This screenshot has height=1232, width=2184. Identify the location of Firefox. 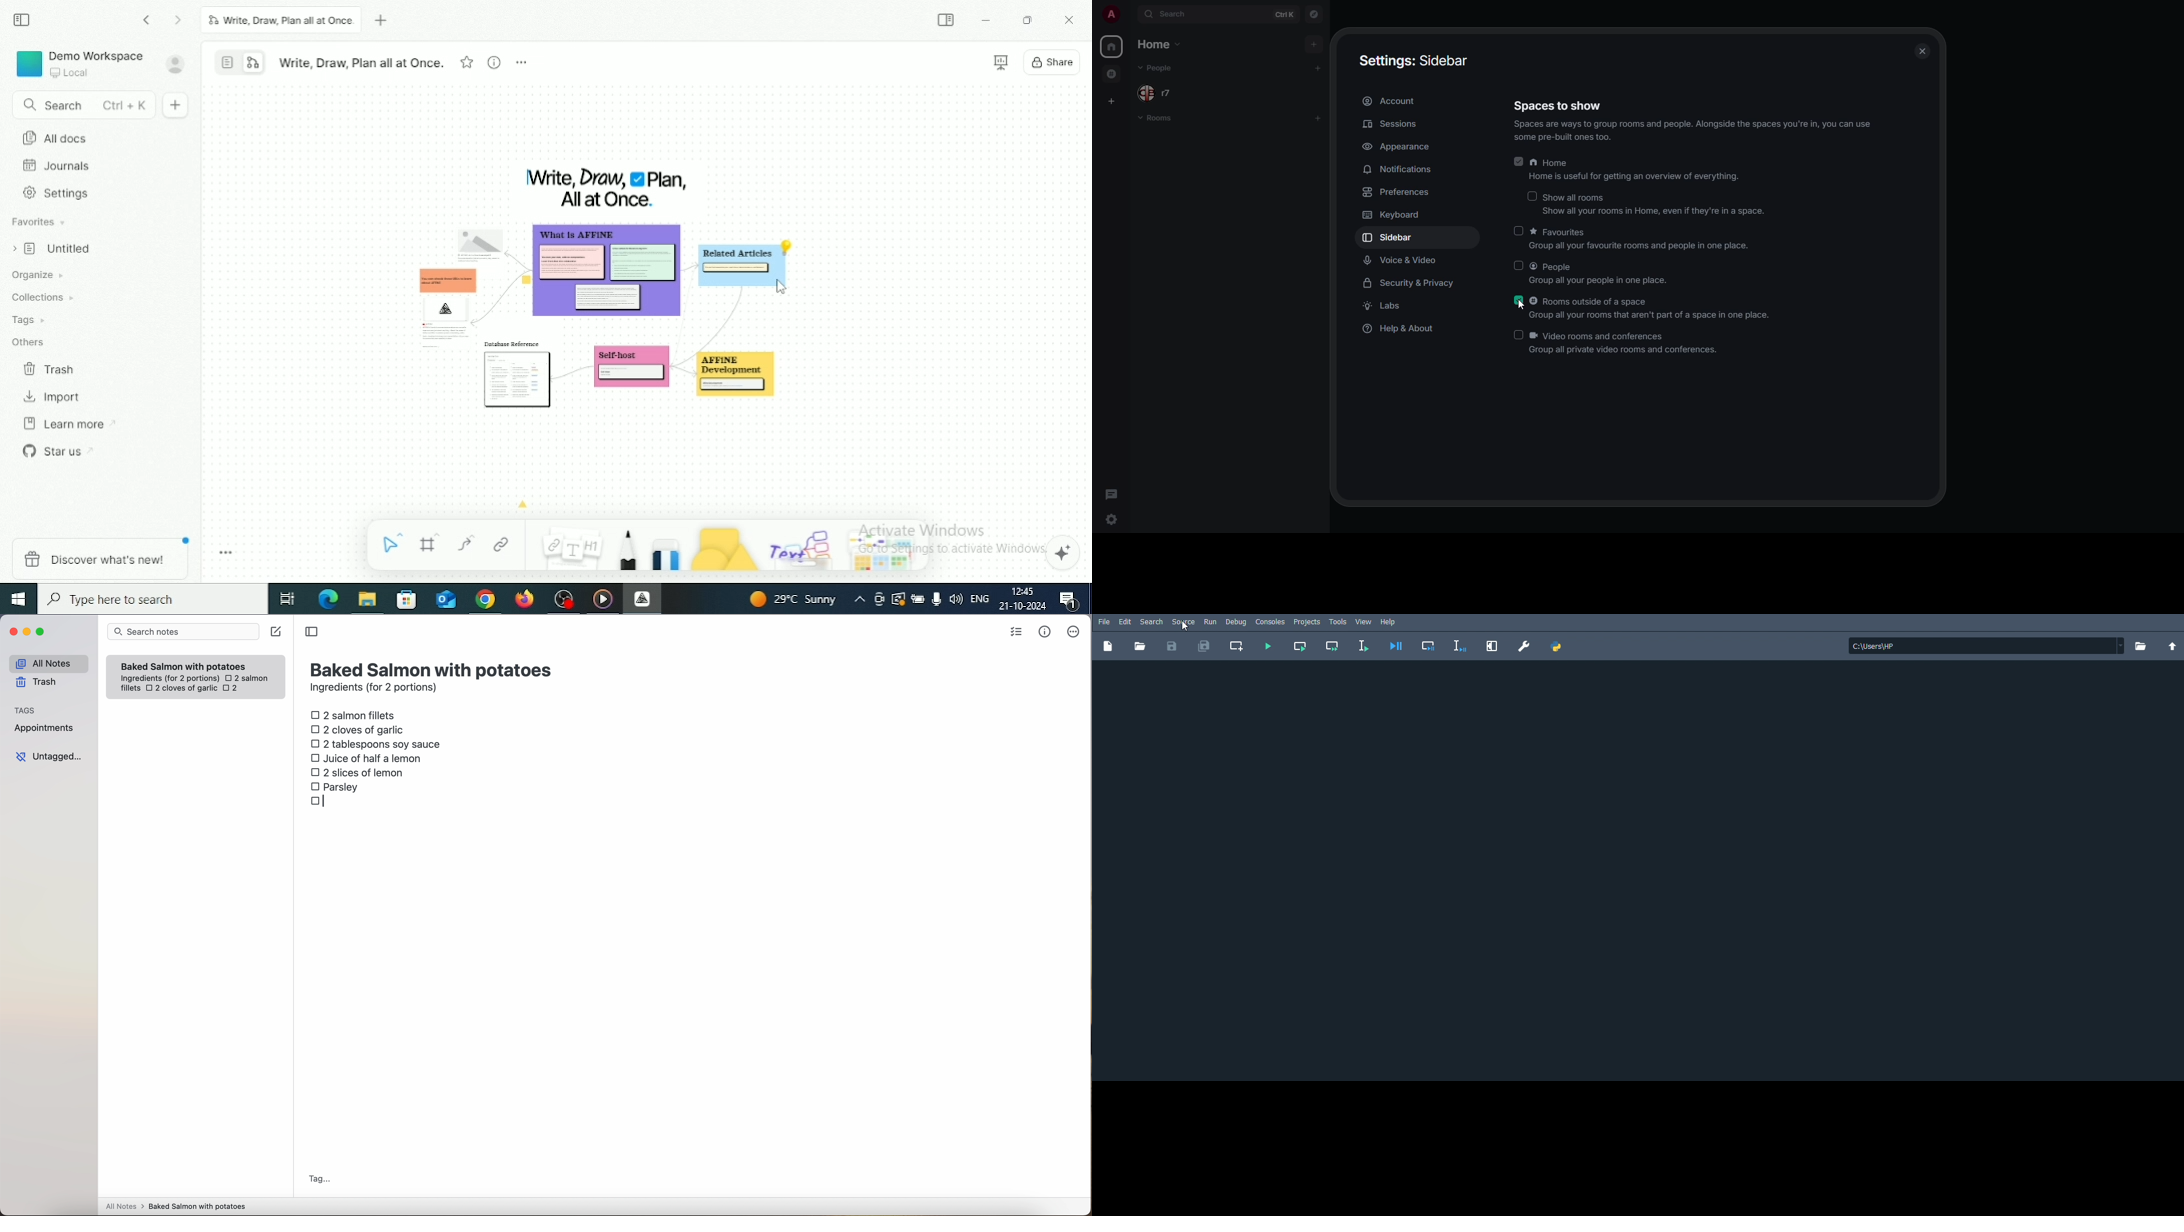
(525, 600).